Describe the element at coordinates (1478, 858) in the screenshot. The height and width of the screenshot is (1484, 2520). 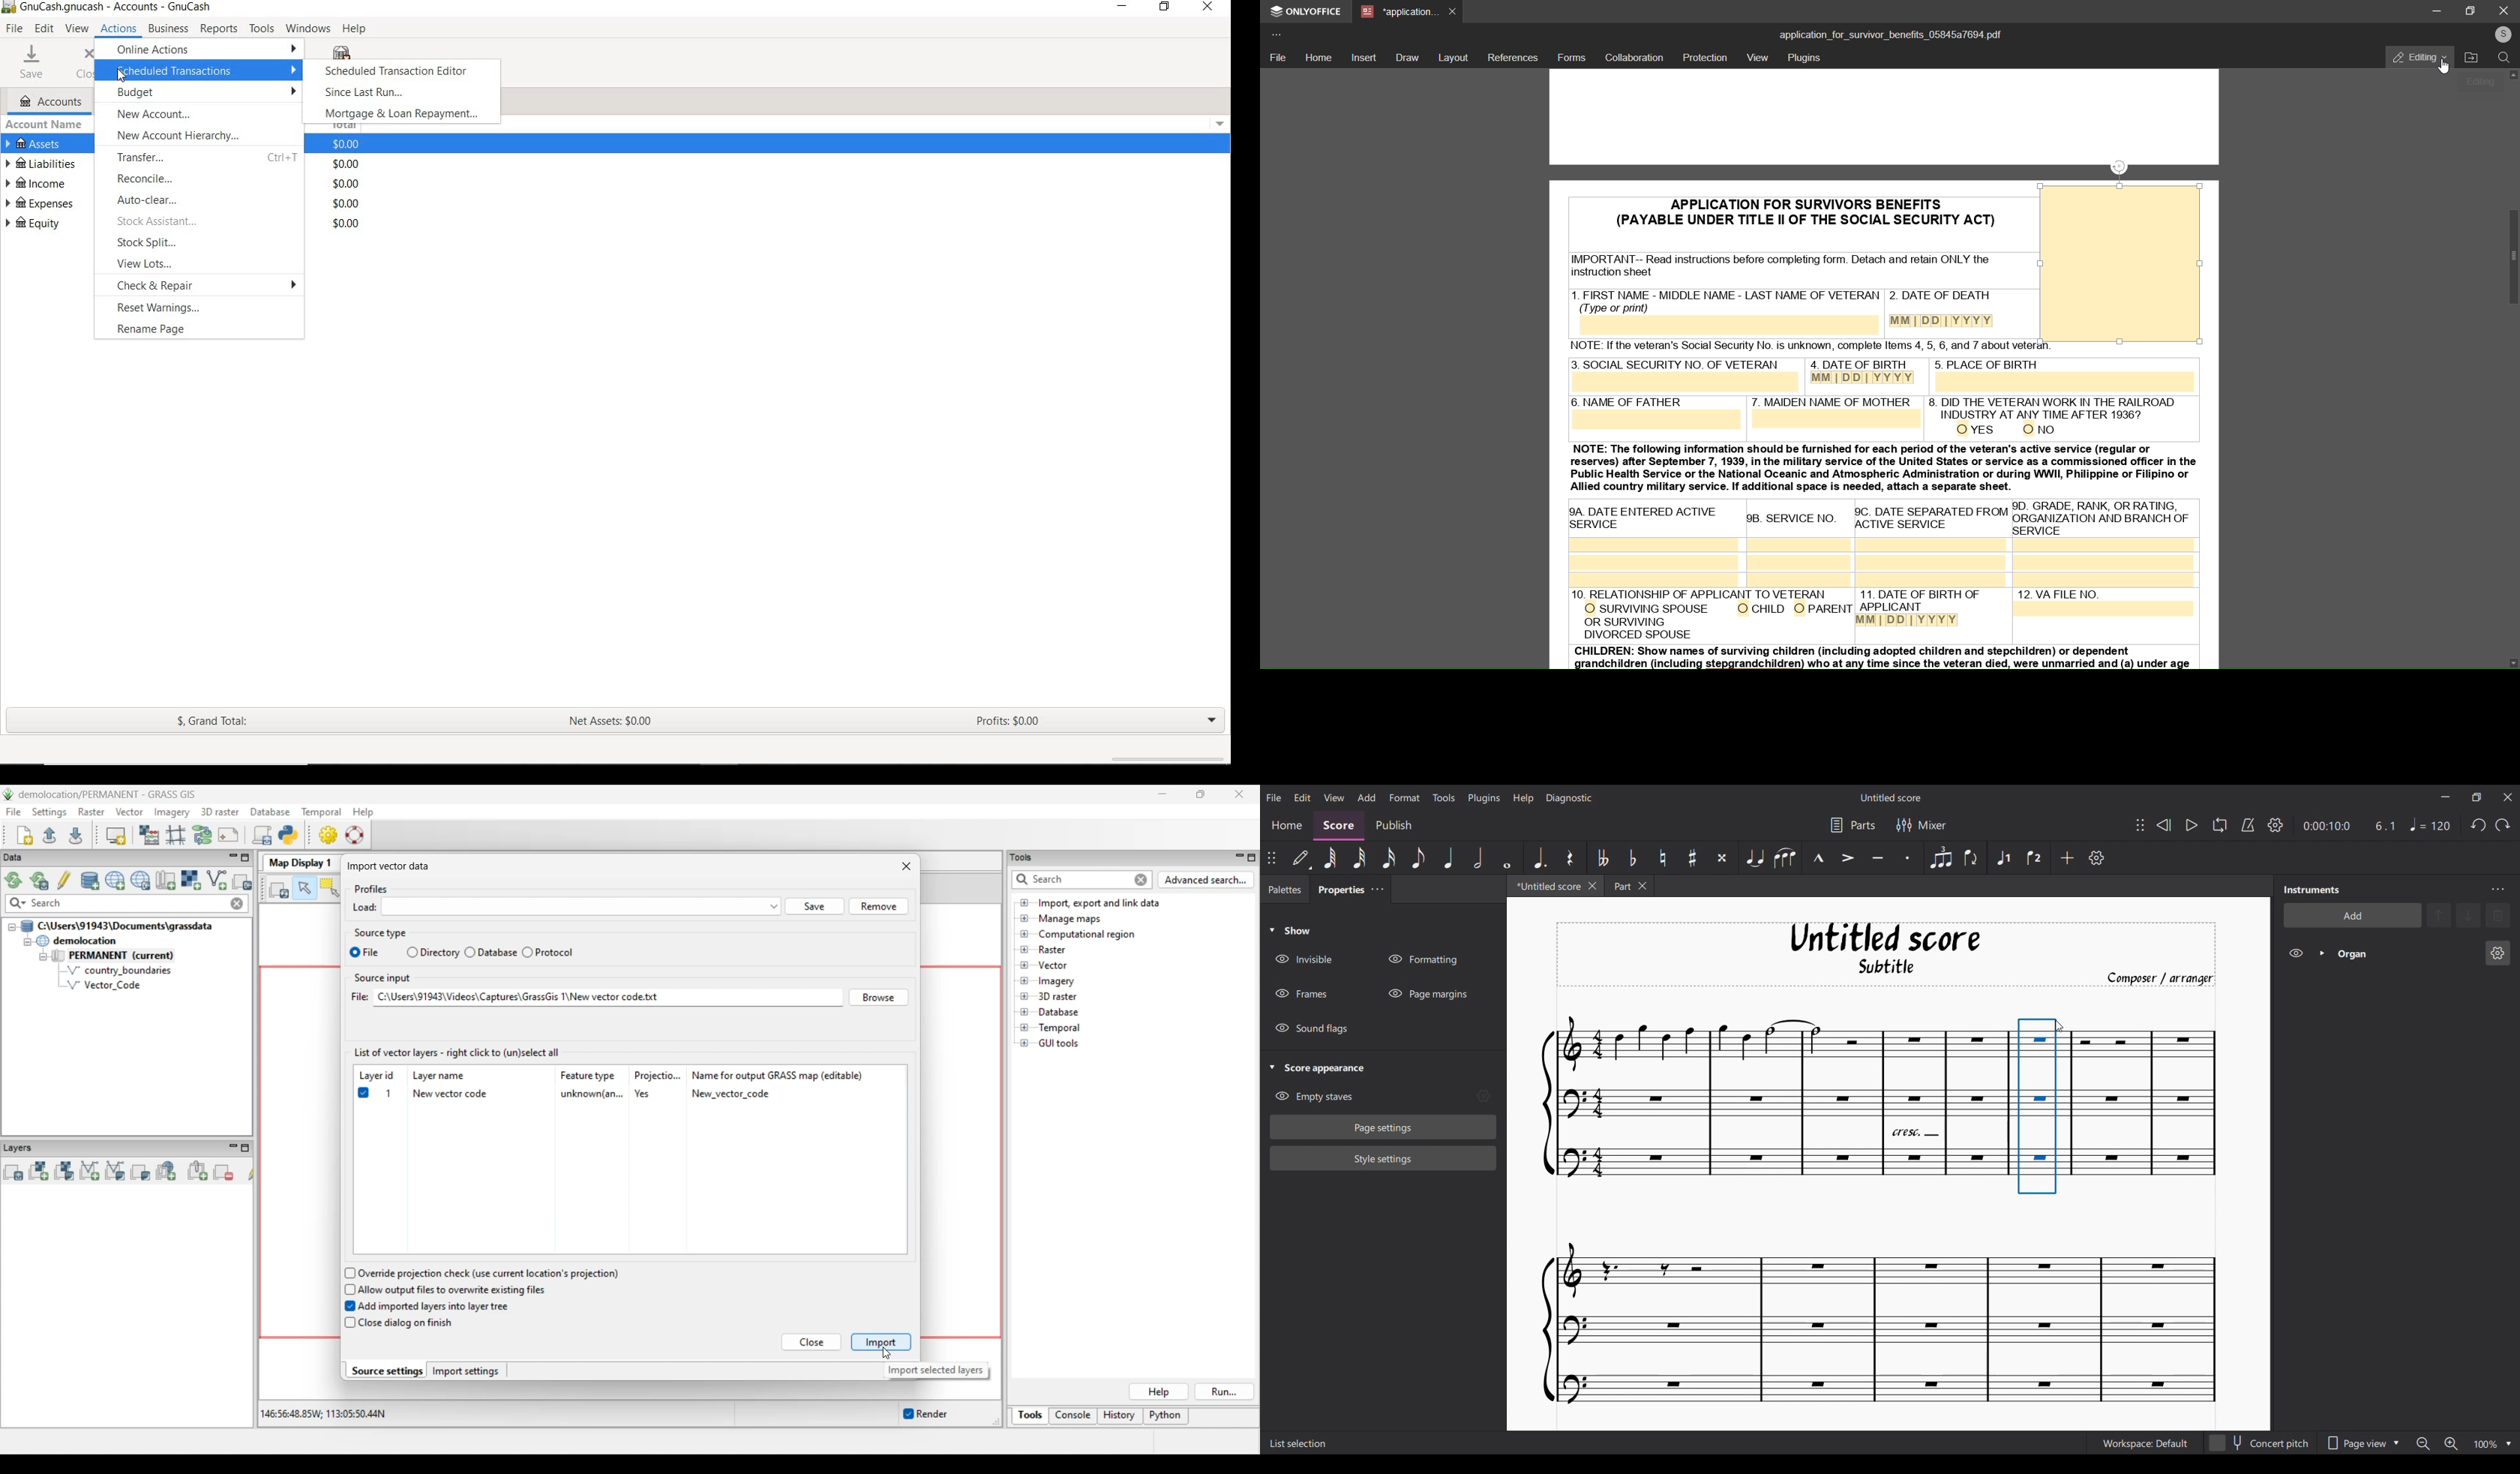
I see `Half note` at that location.